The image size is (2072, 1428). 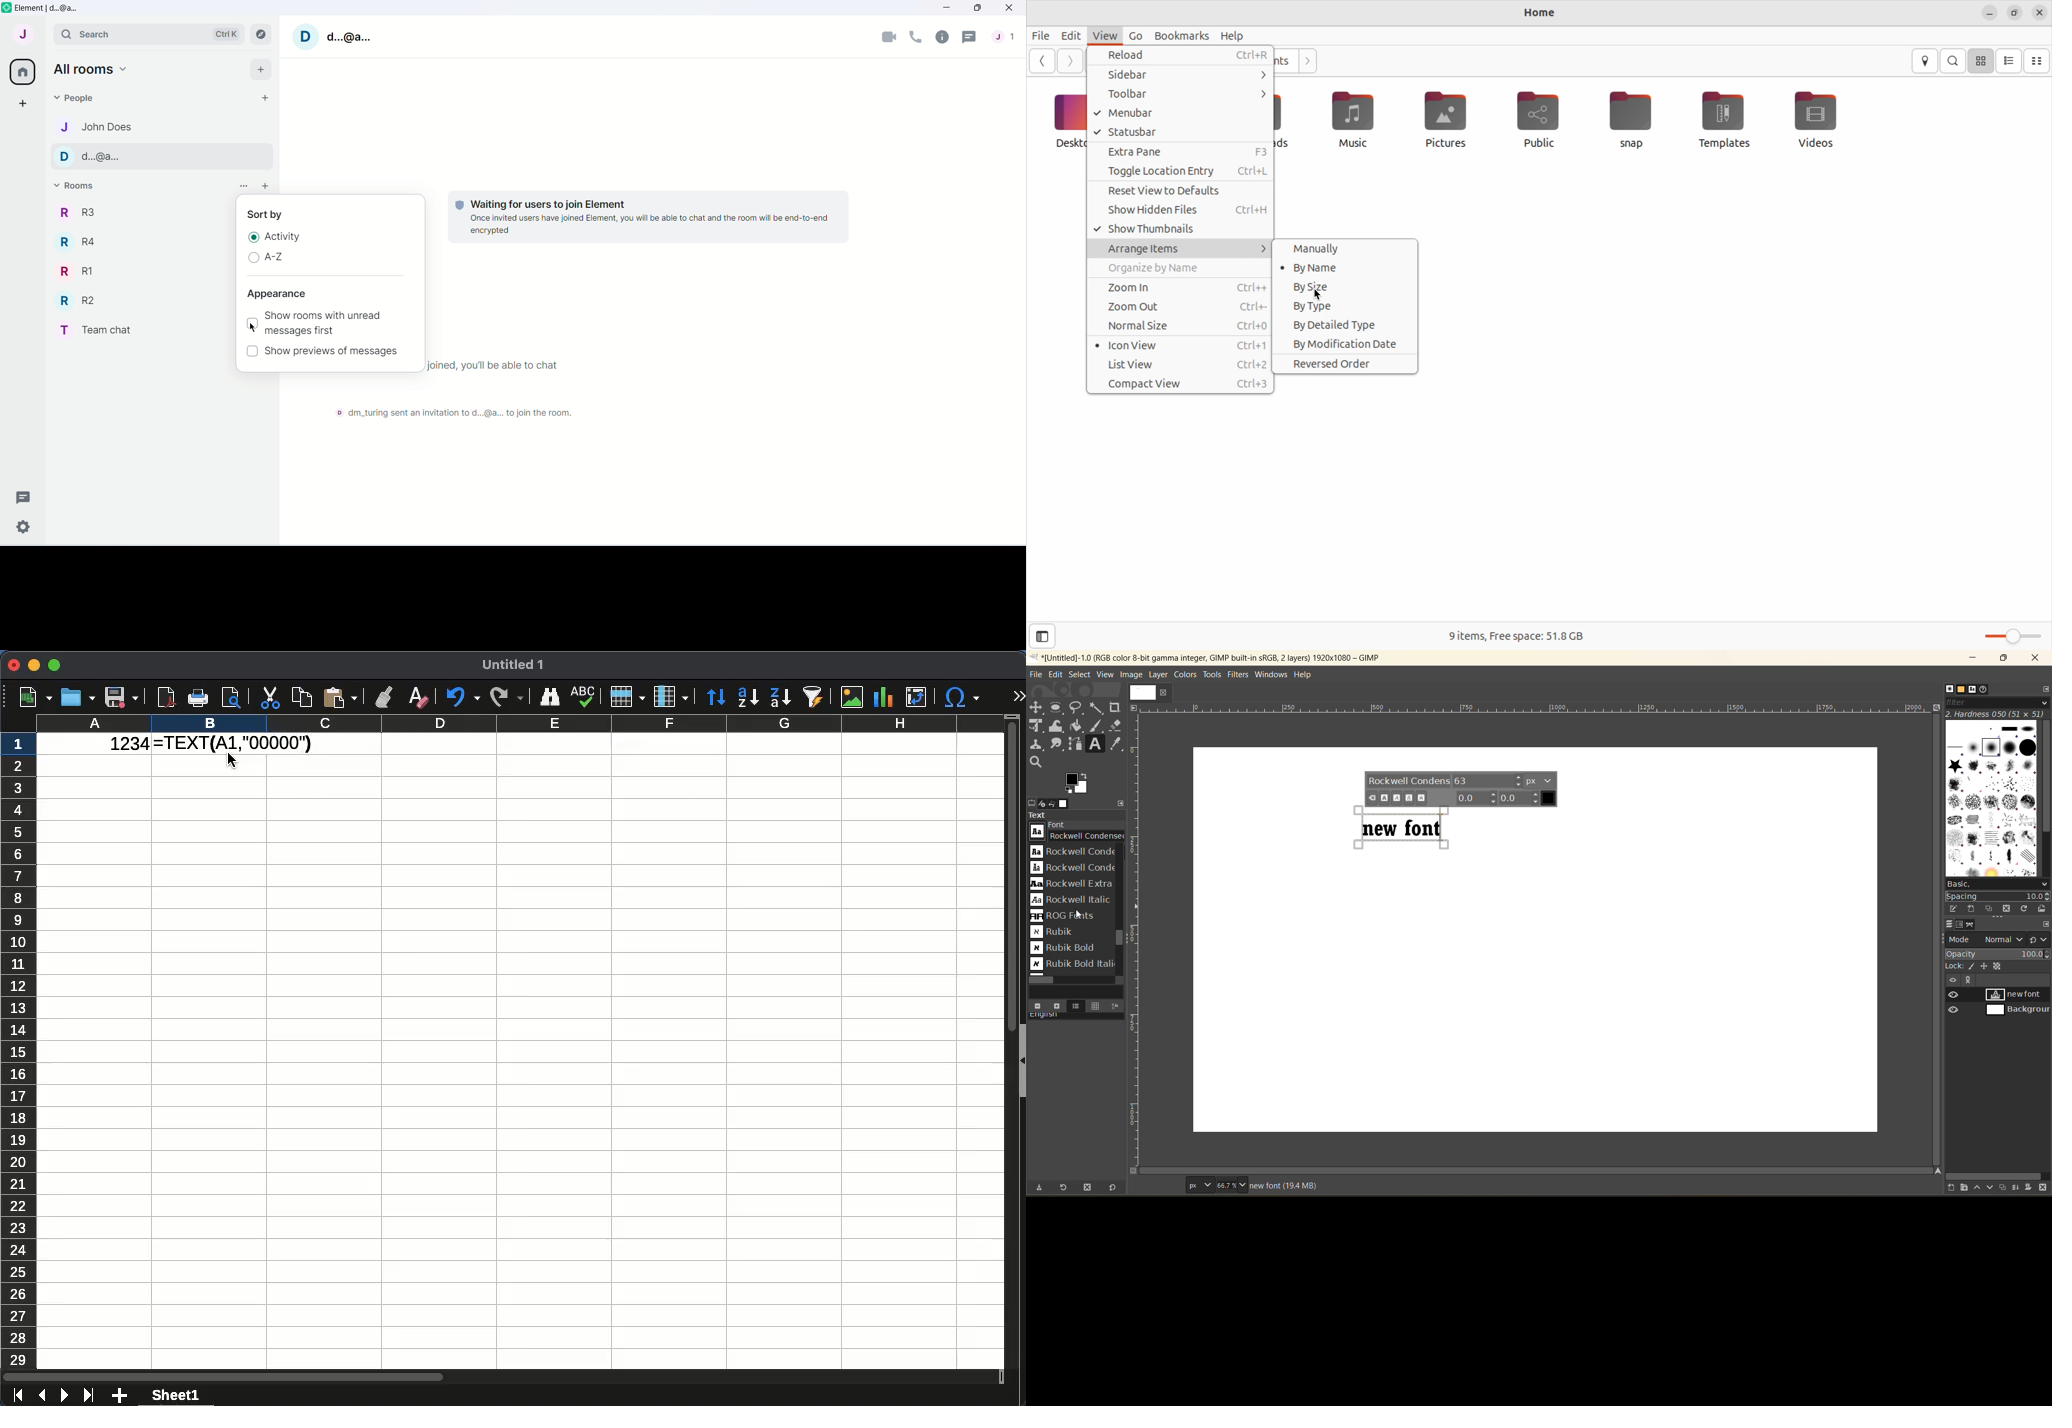 I want to click on lock alpha, position, pixel, so click(x=1981, y=965).